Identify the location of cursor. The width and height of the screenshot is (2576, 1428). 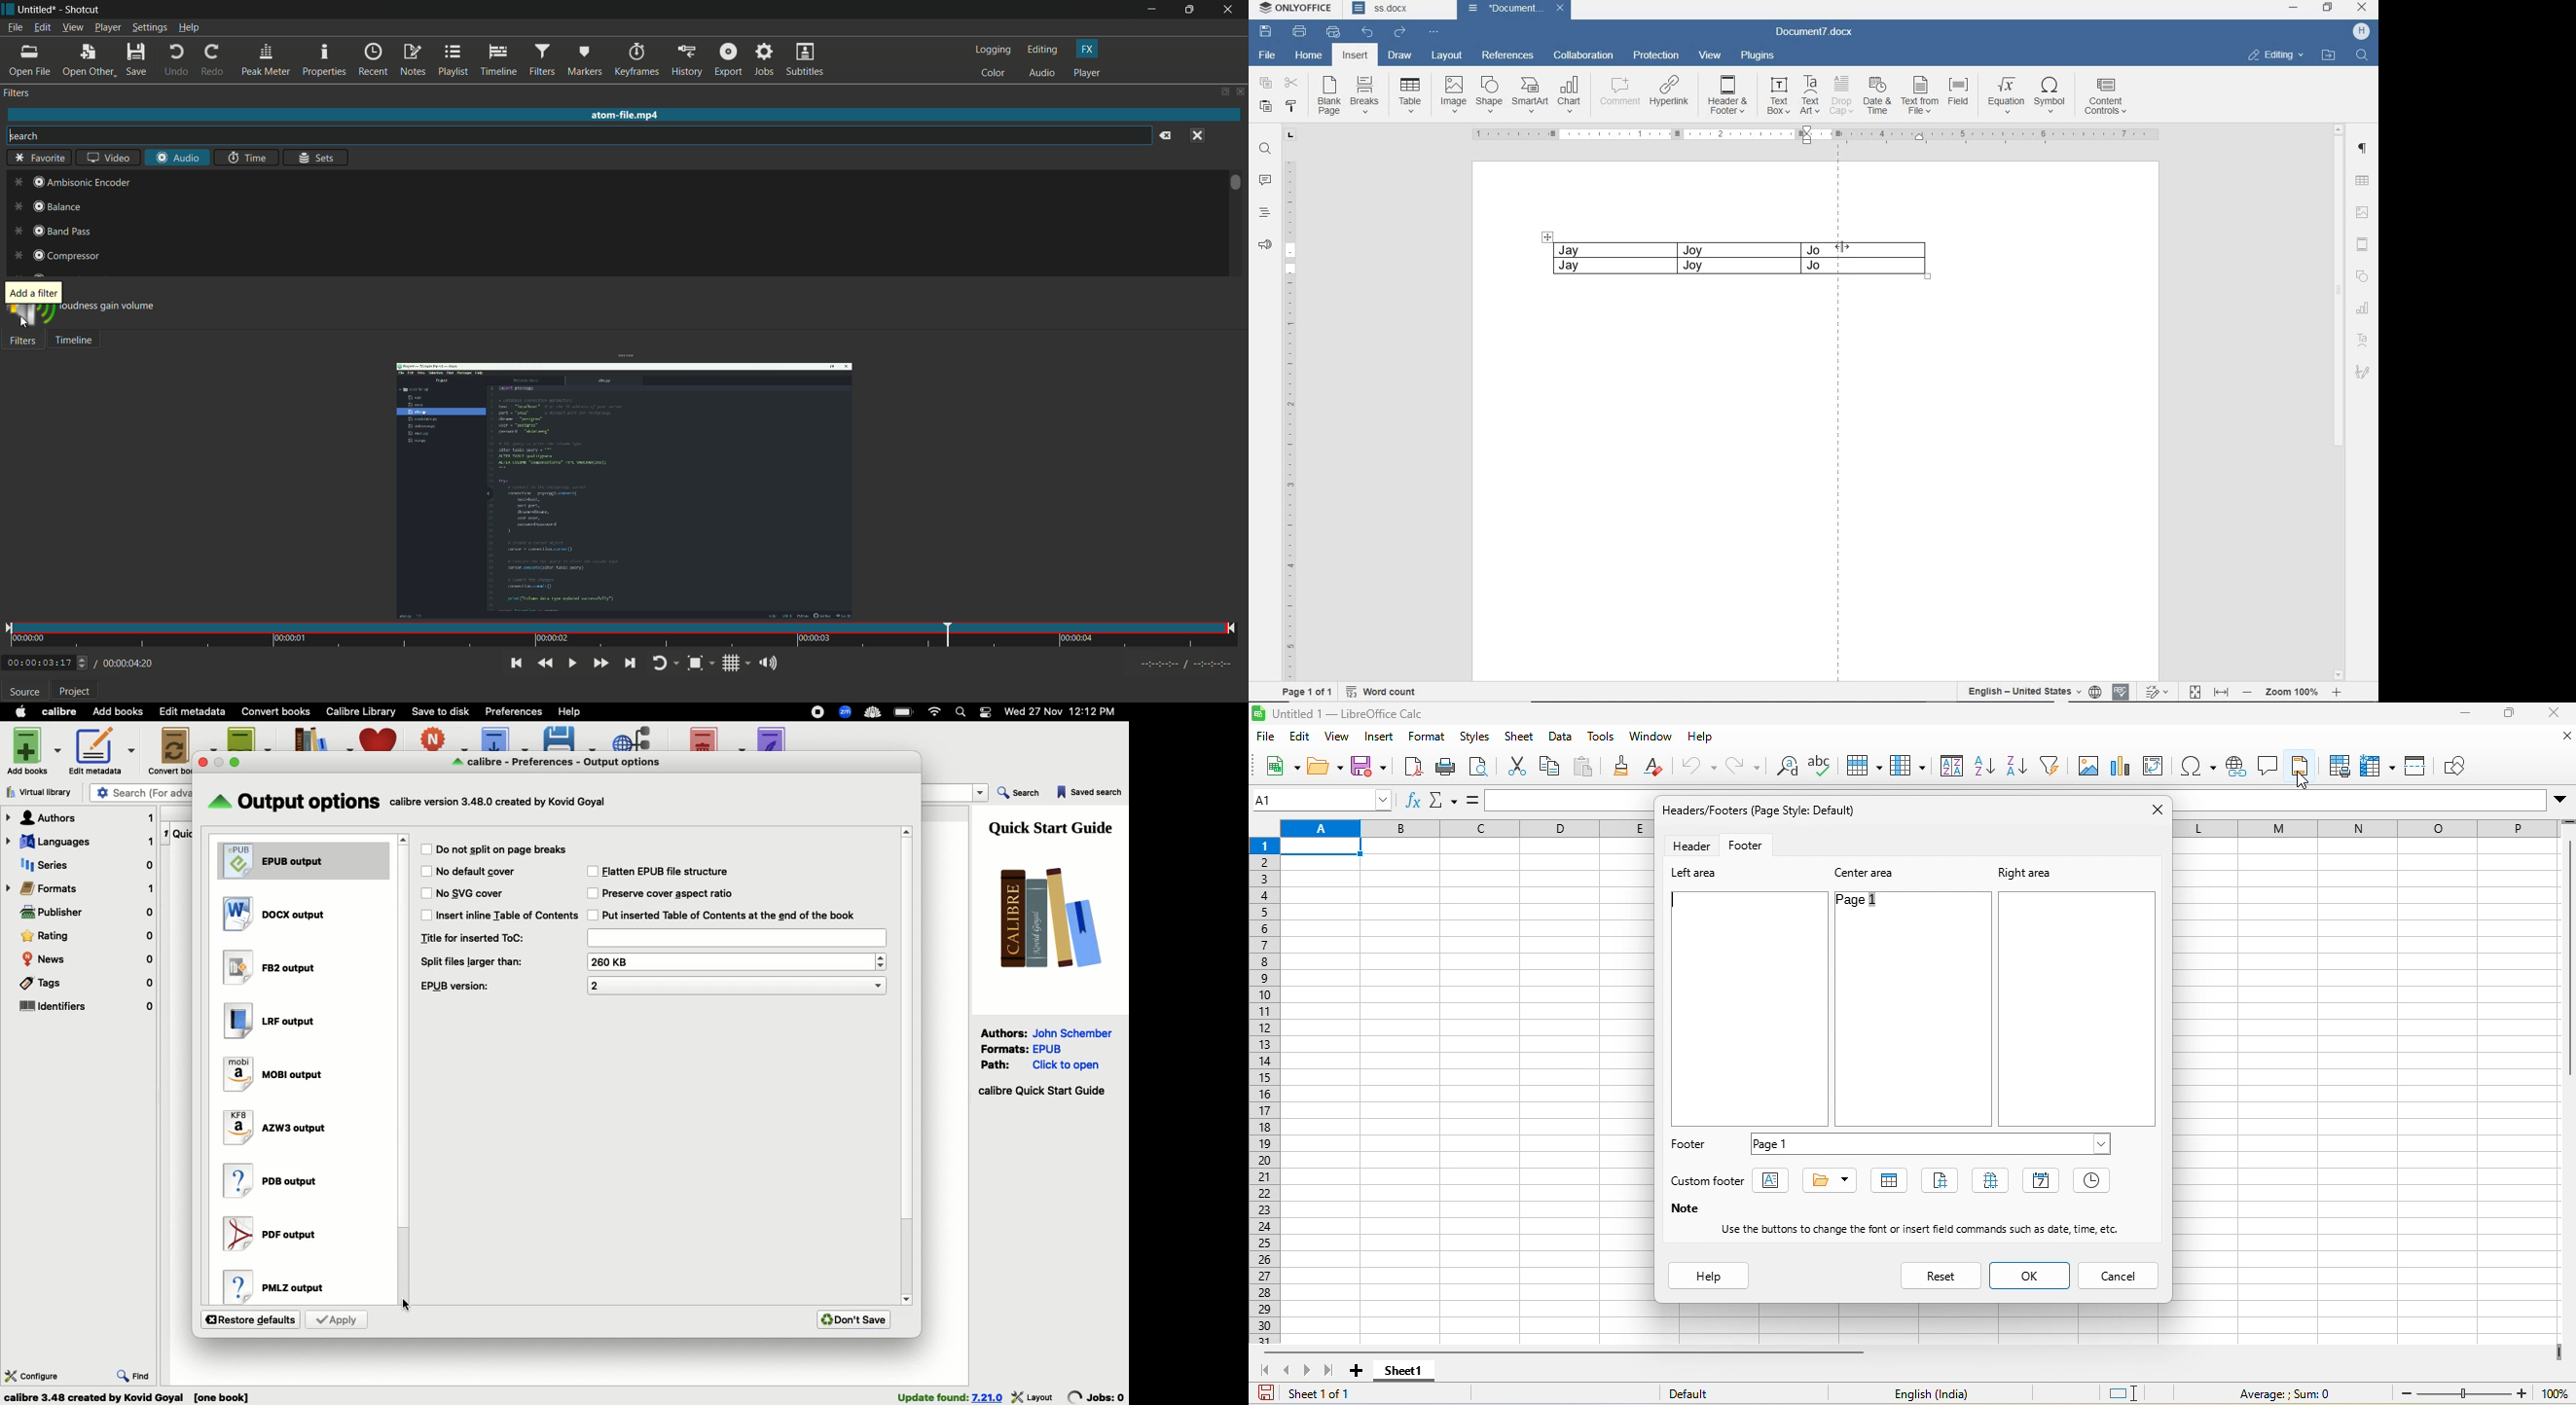
(2304, 779).